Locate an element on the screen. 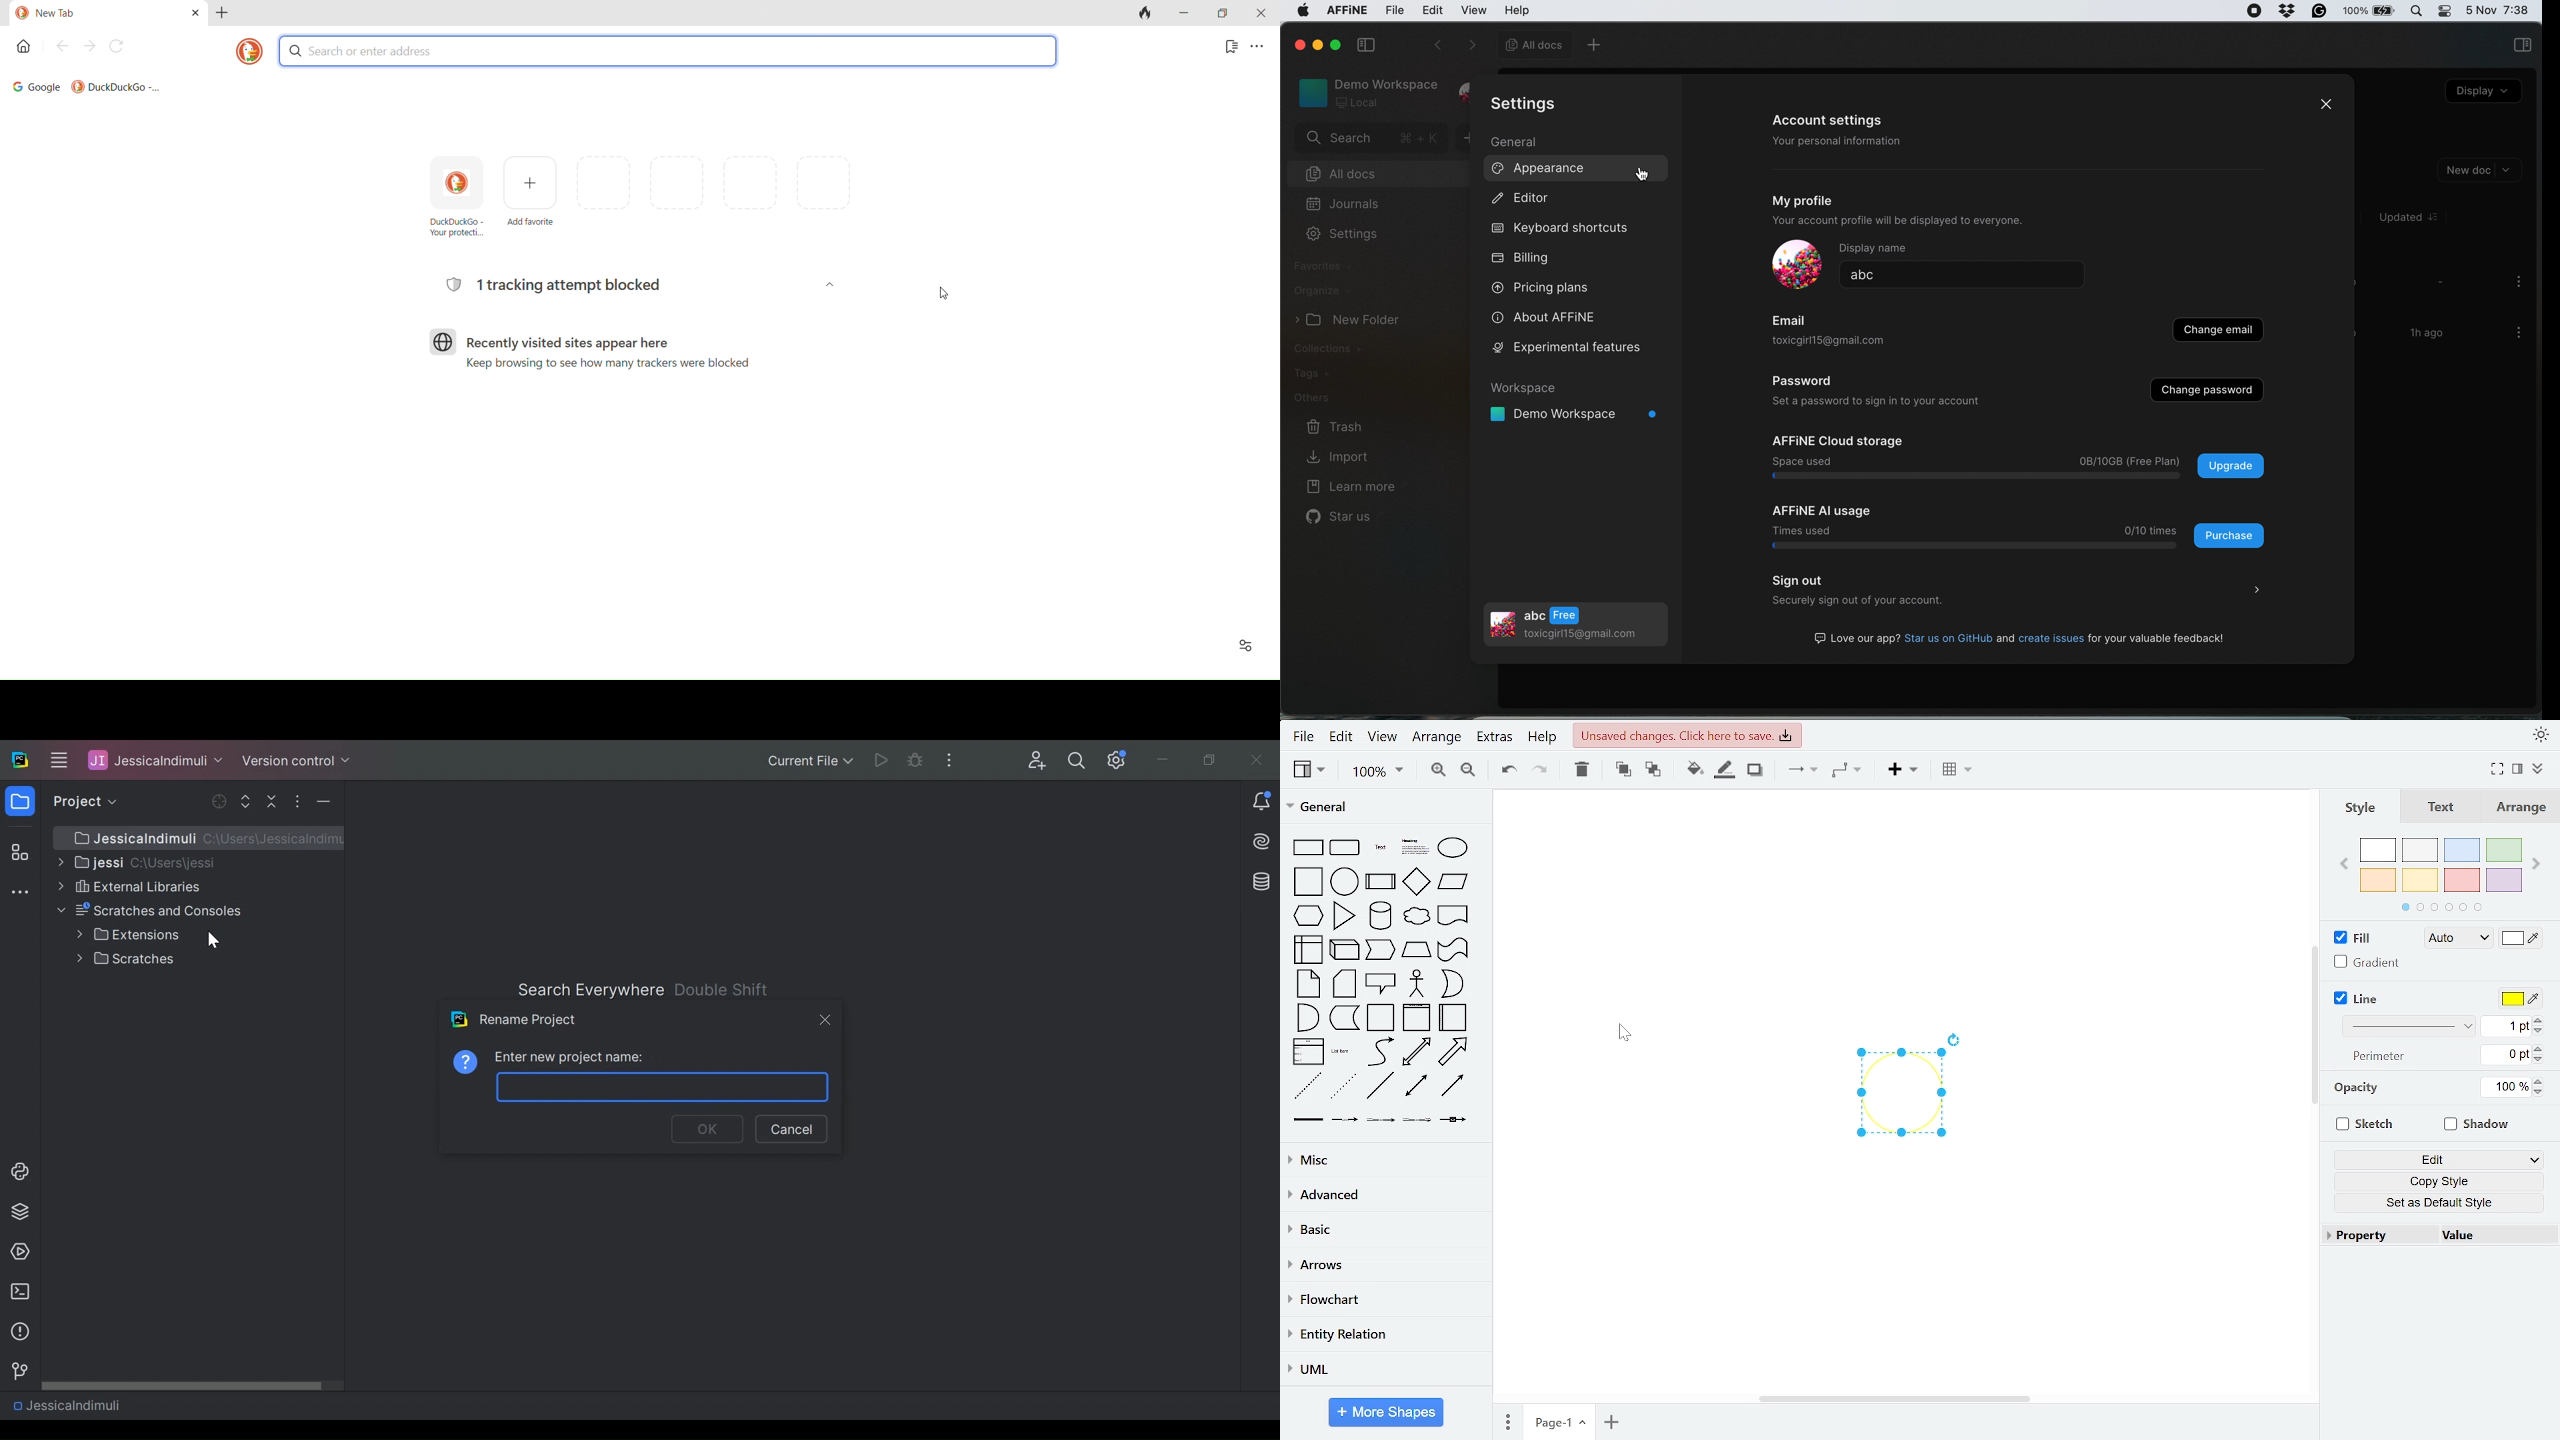 This screenshot has height=1456, width=2576. view is located at coordinates (1309, 770).